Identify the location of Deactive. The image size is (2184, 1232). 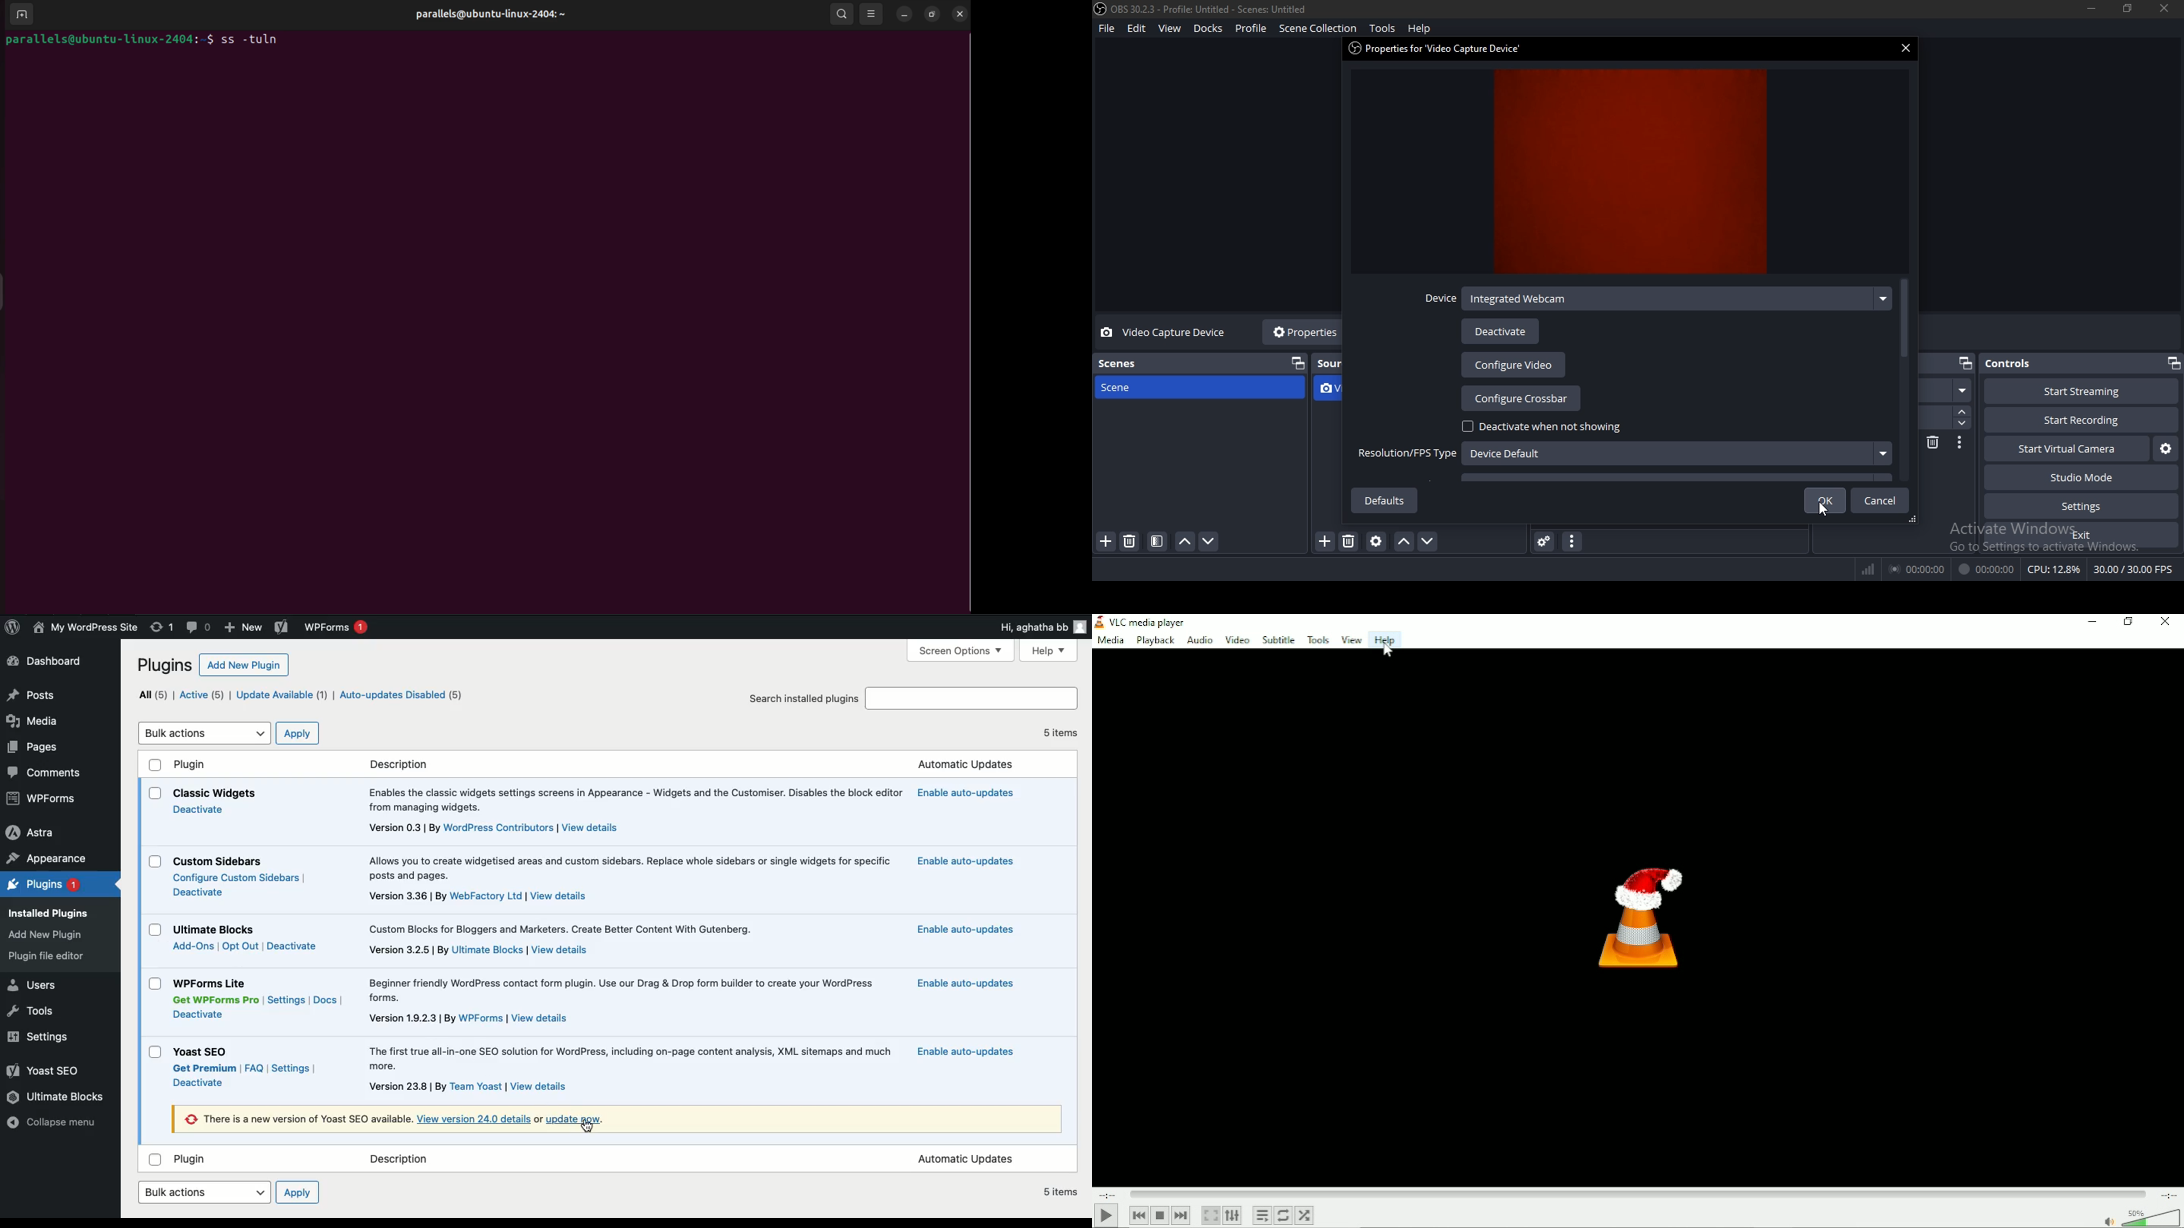
(200, 1014).